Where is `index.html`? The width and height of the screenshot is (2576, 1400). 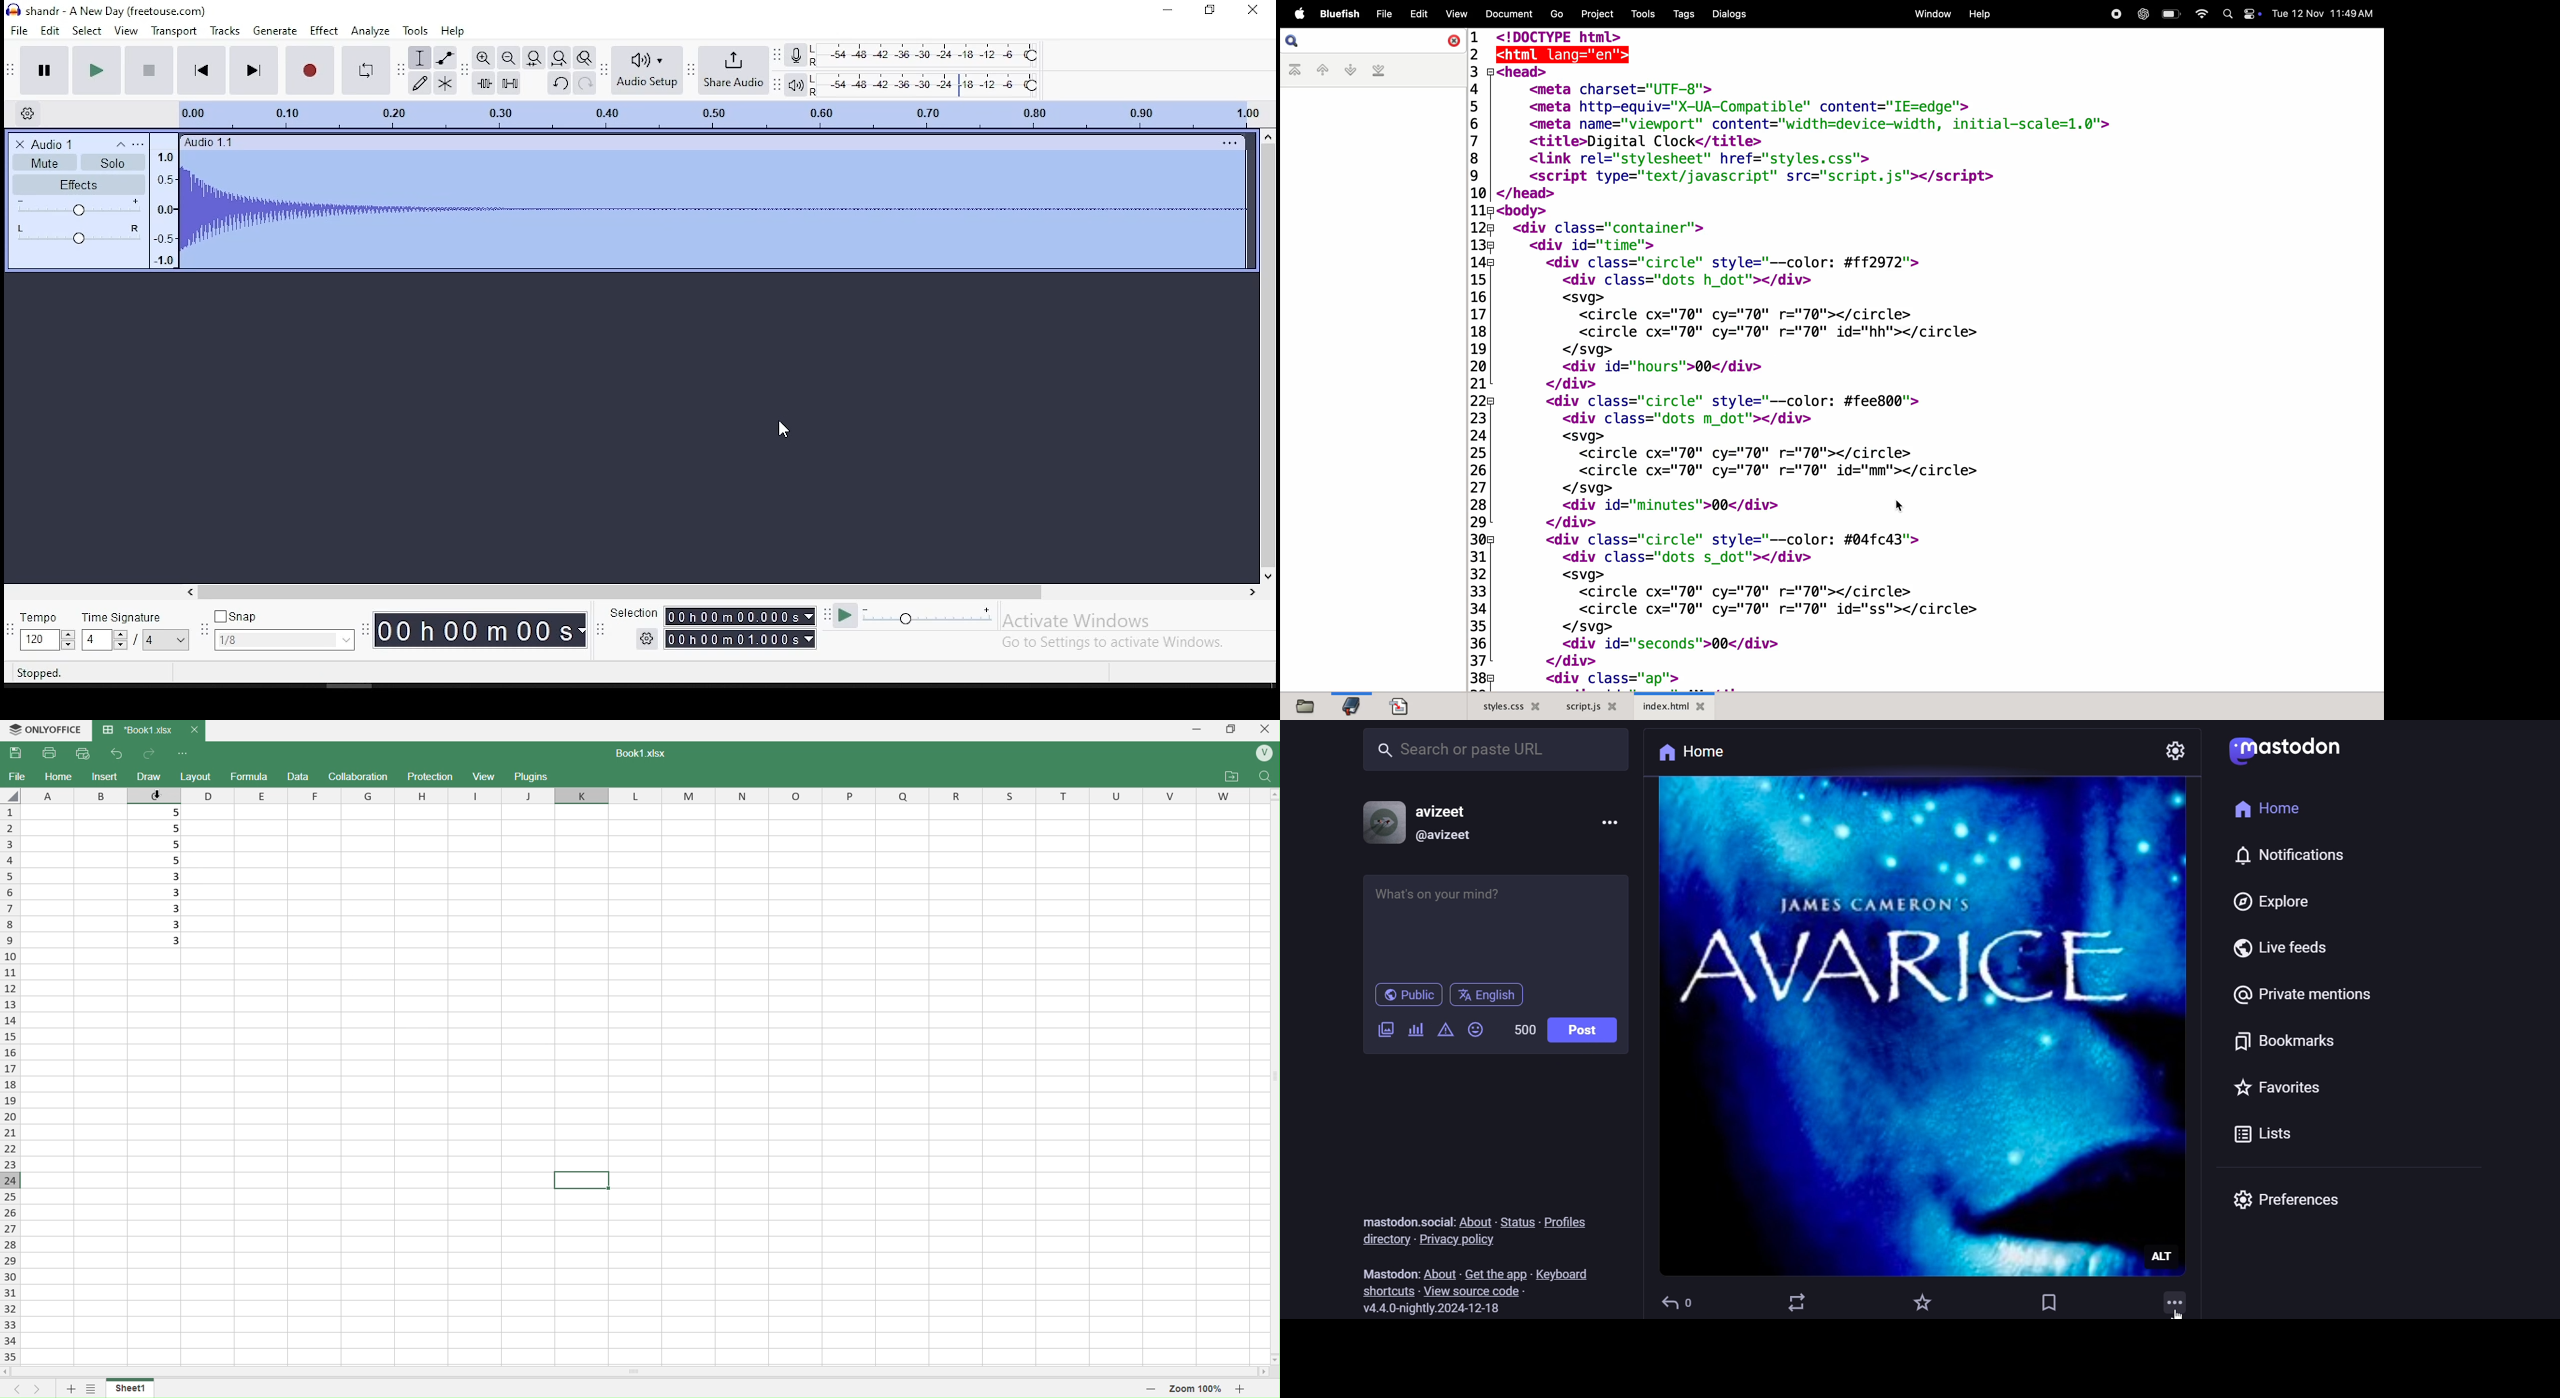
index.html is located at coordinates (1674, 705).